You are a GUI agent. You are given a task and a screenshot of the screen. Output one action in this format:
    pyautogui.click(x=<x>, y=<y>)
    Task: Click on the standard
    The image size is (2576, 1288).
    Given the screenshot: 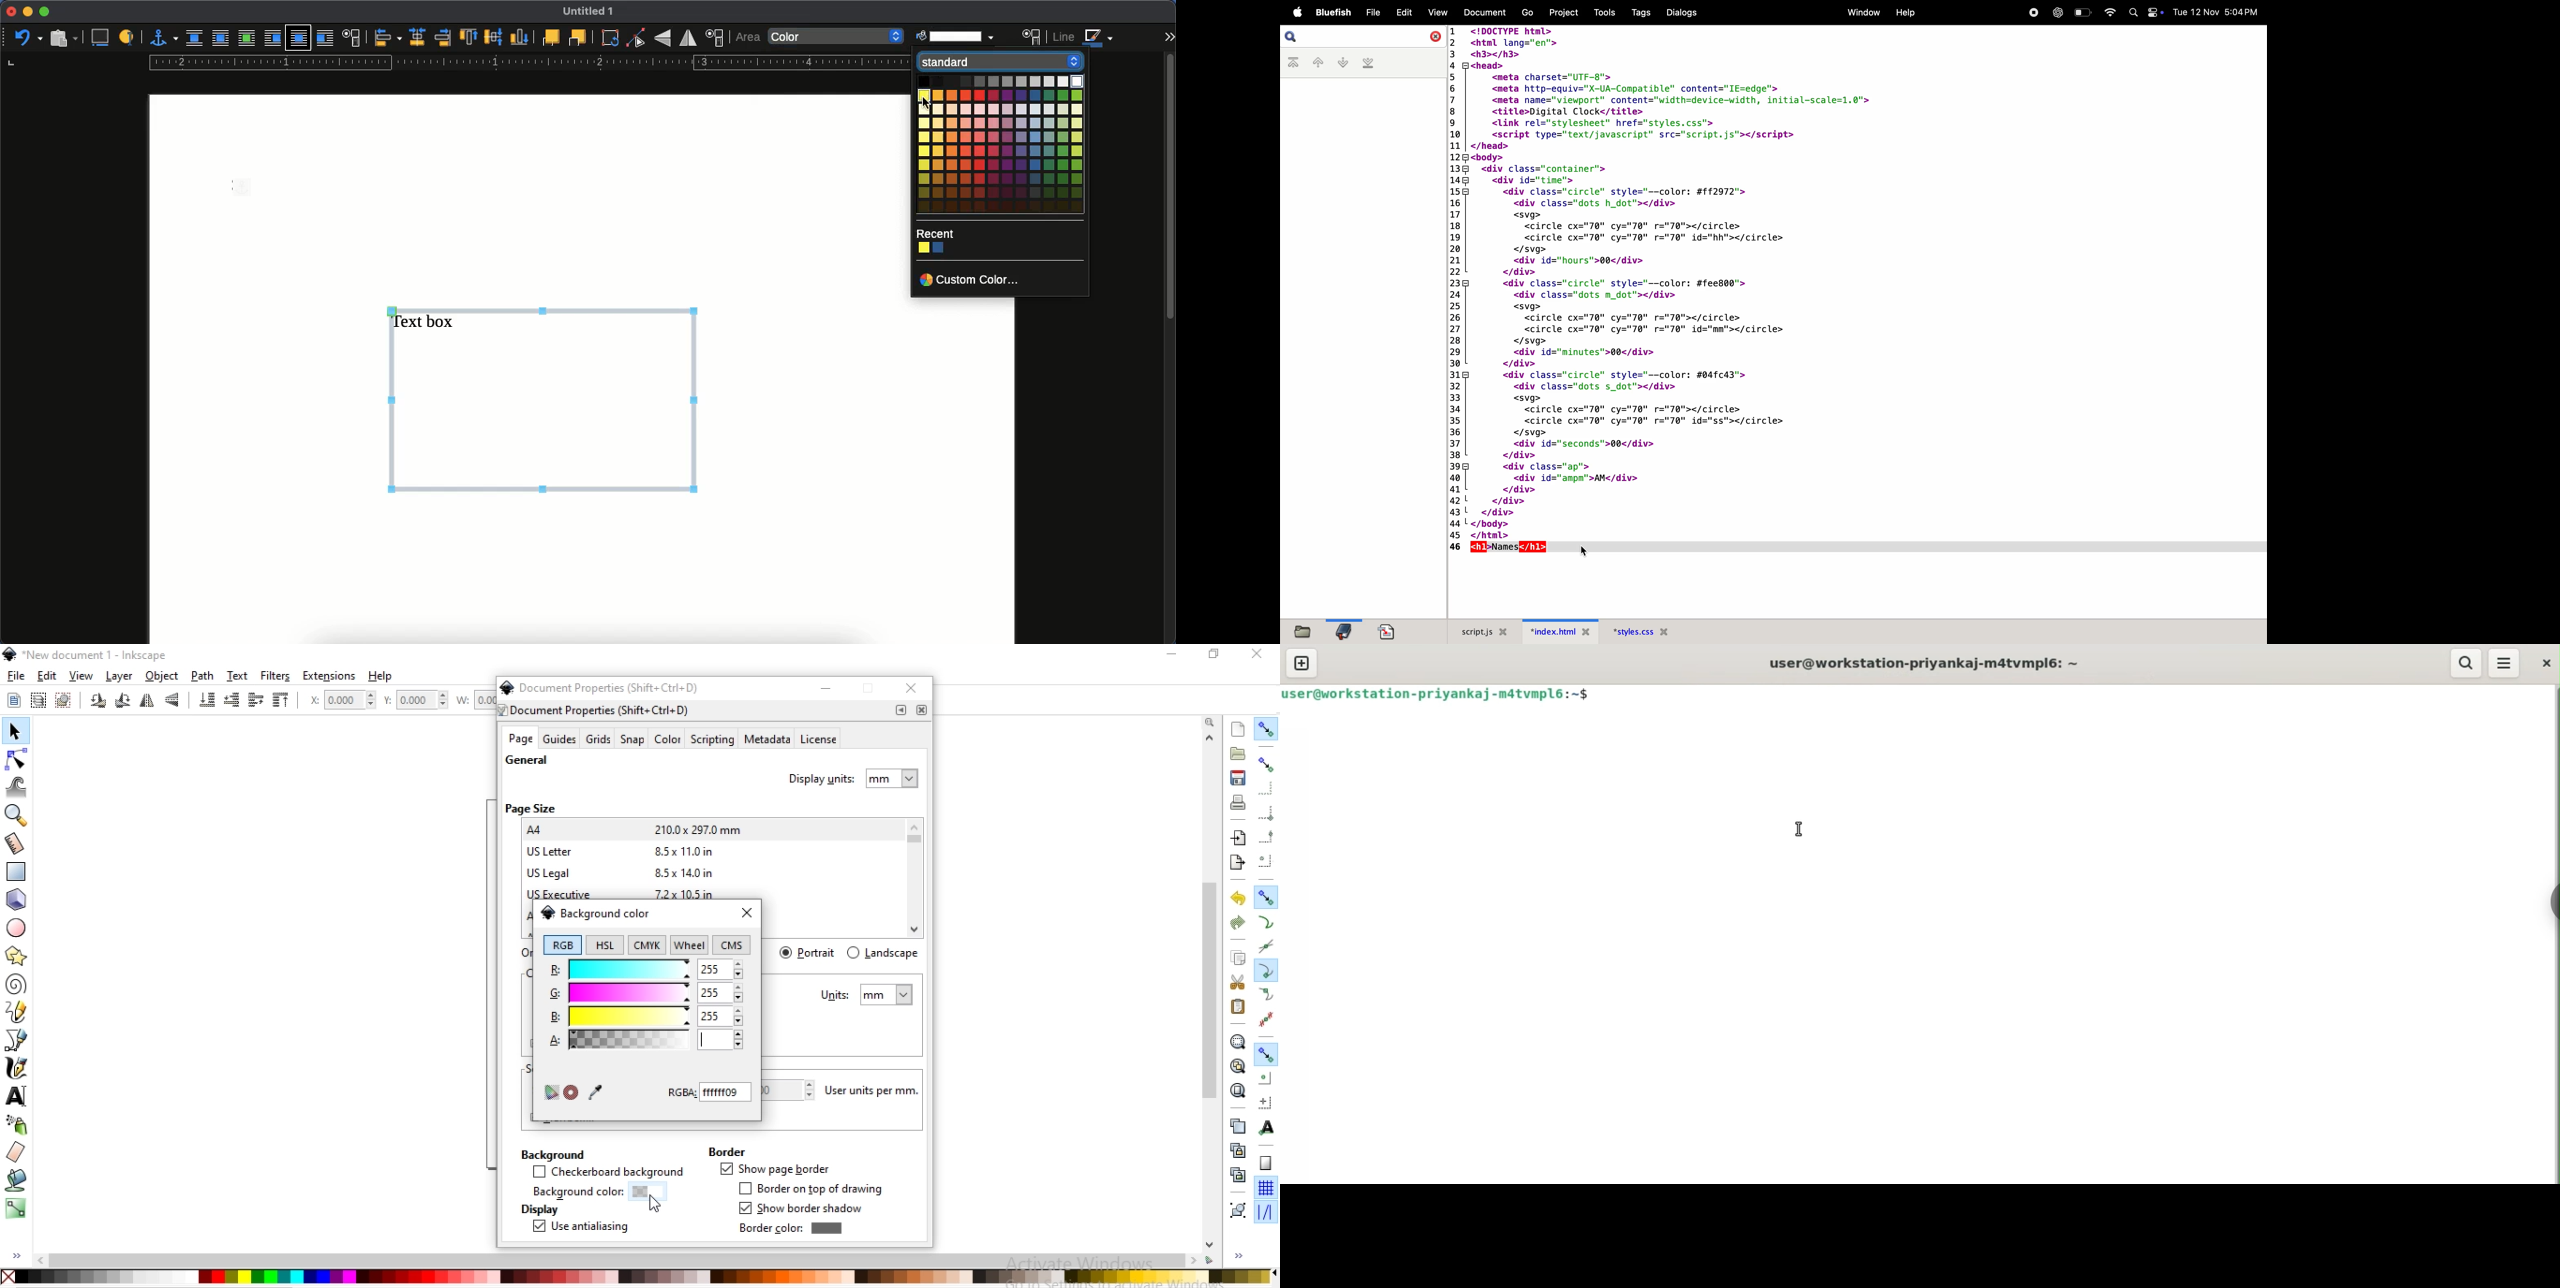 What is the action you would take?
    pyautogui.click(x=997, y=62)
    